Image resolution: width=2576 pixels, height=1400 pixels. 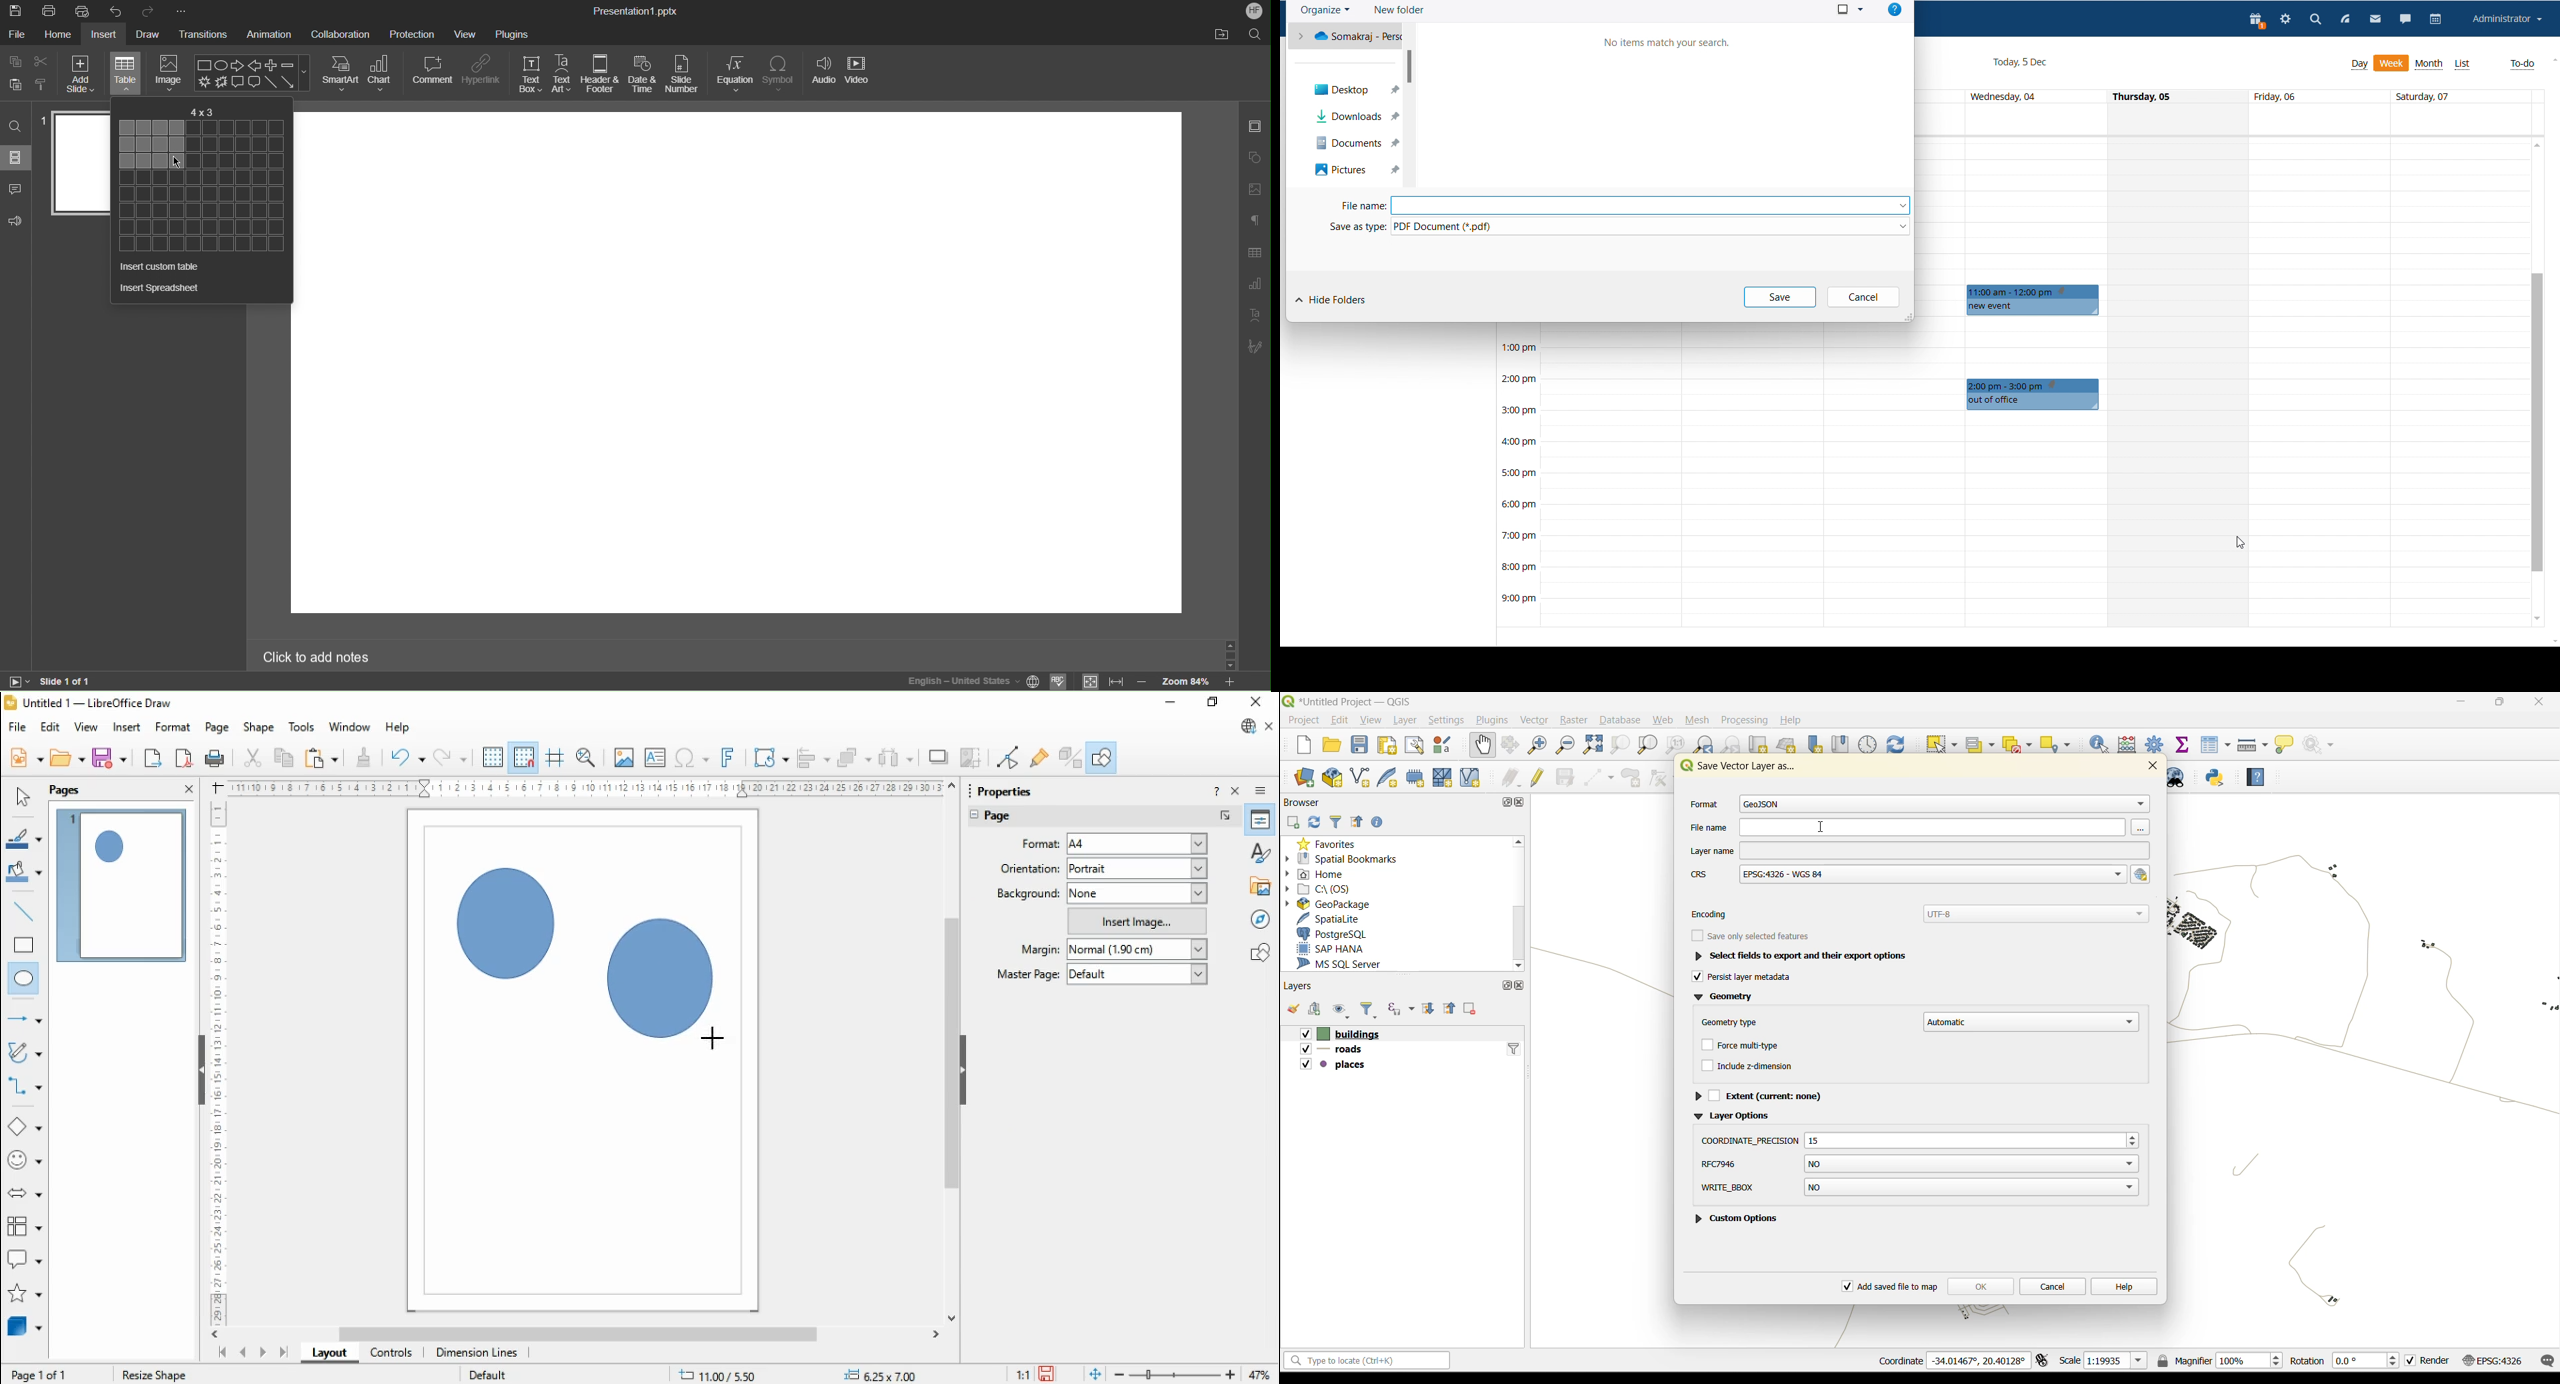 What do you see at coordinates (24, 944) in the screenshot?
I see `rectangle` at bounding box center [24, 944].